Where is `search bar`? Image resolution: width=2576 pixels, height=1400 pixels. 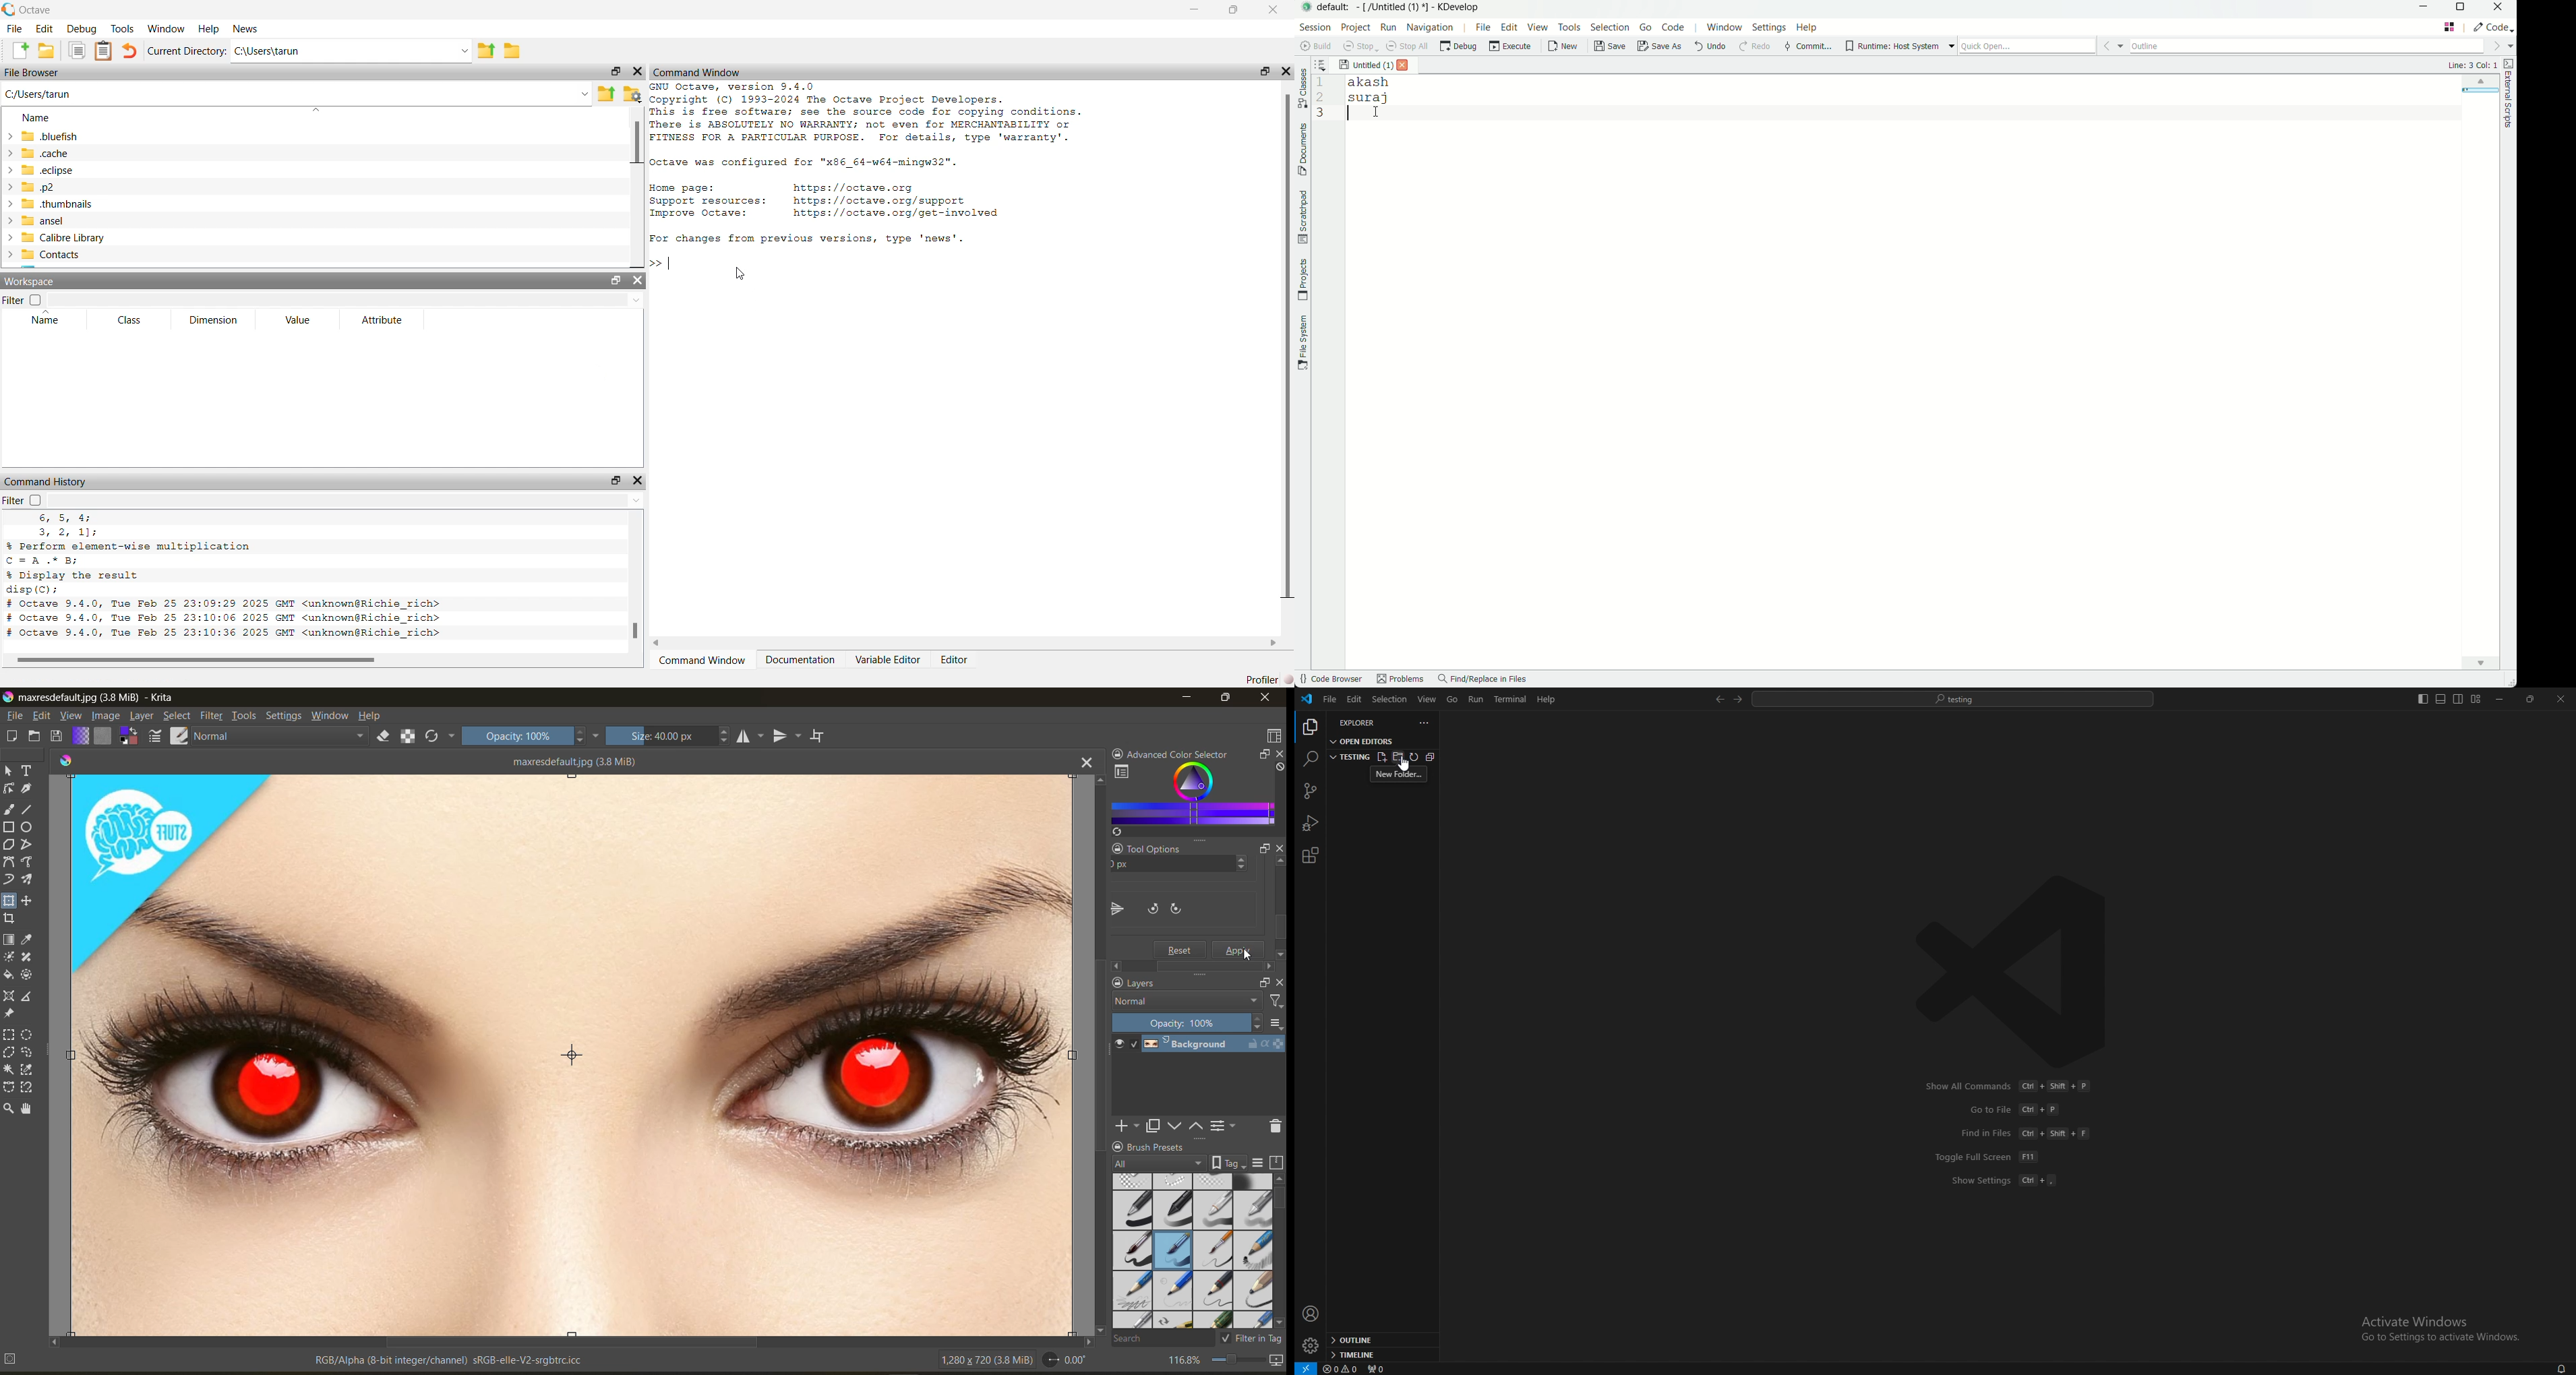 search bar is located at coordinates (1953, 698).